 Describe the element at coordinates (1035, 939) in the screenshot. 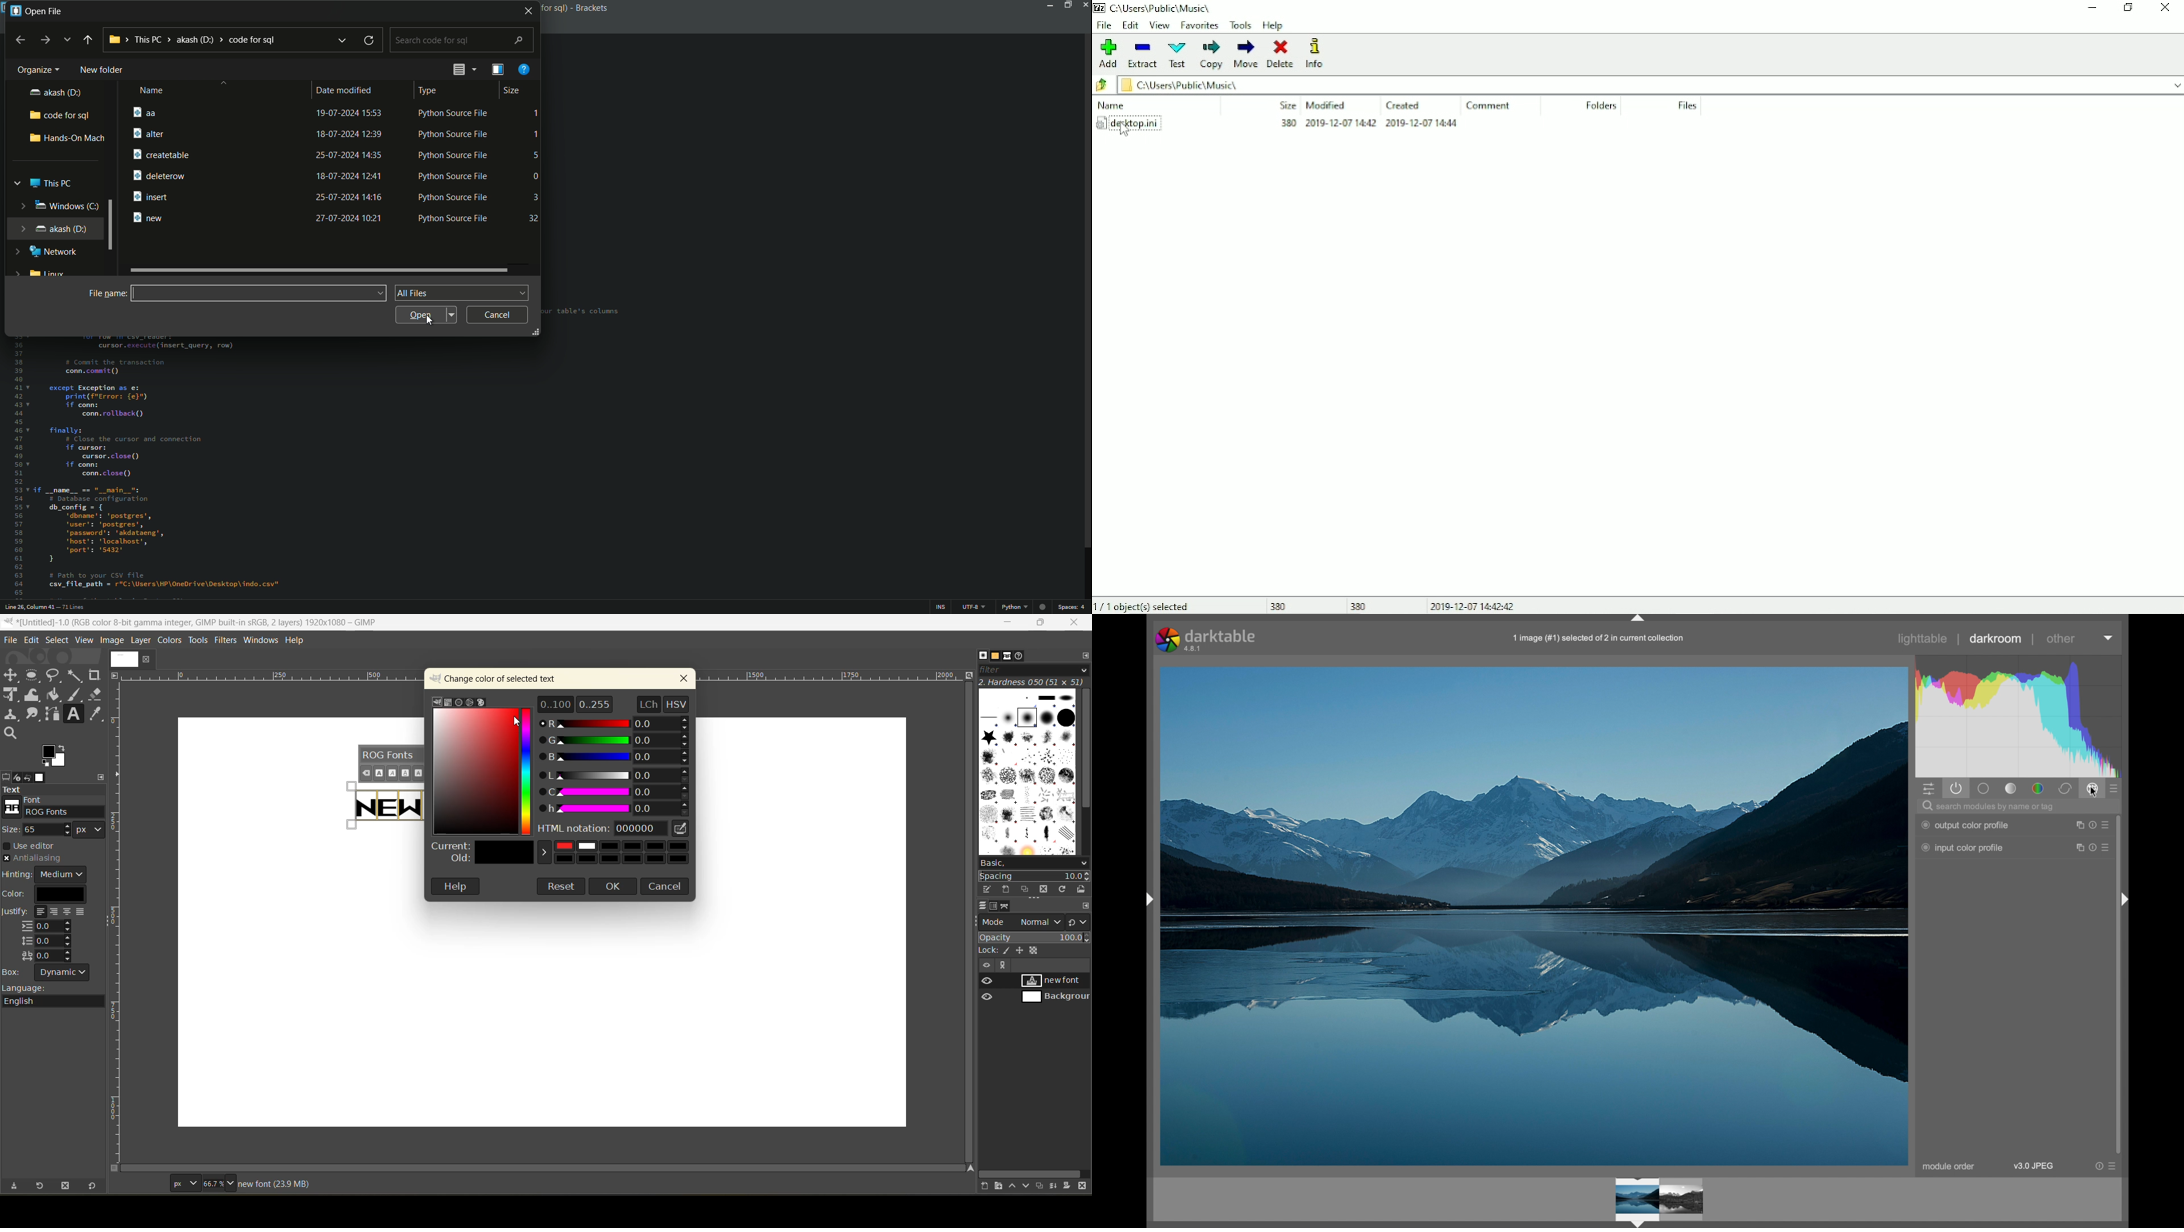

I see `opacity` at that location.